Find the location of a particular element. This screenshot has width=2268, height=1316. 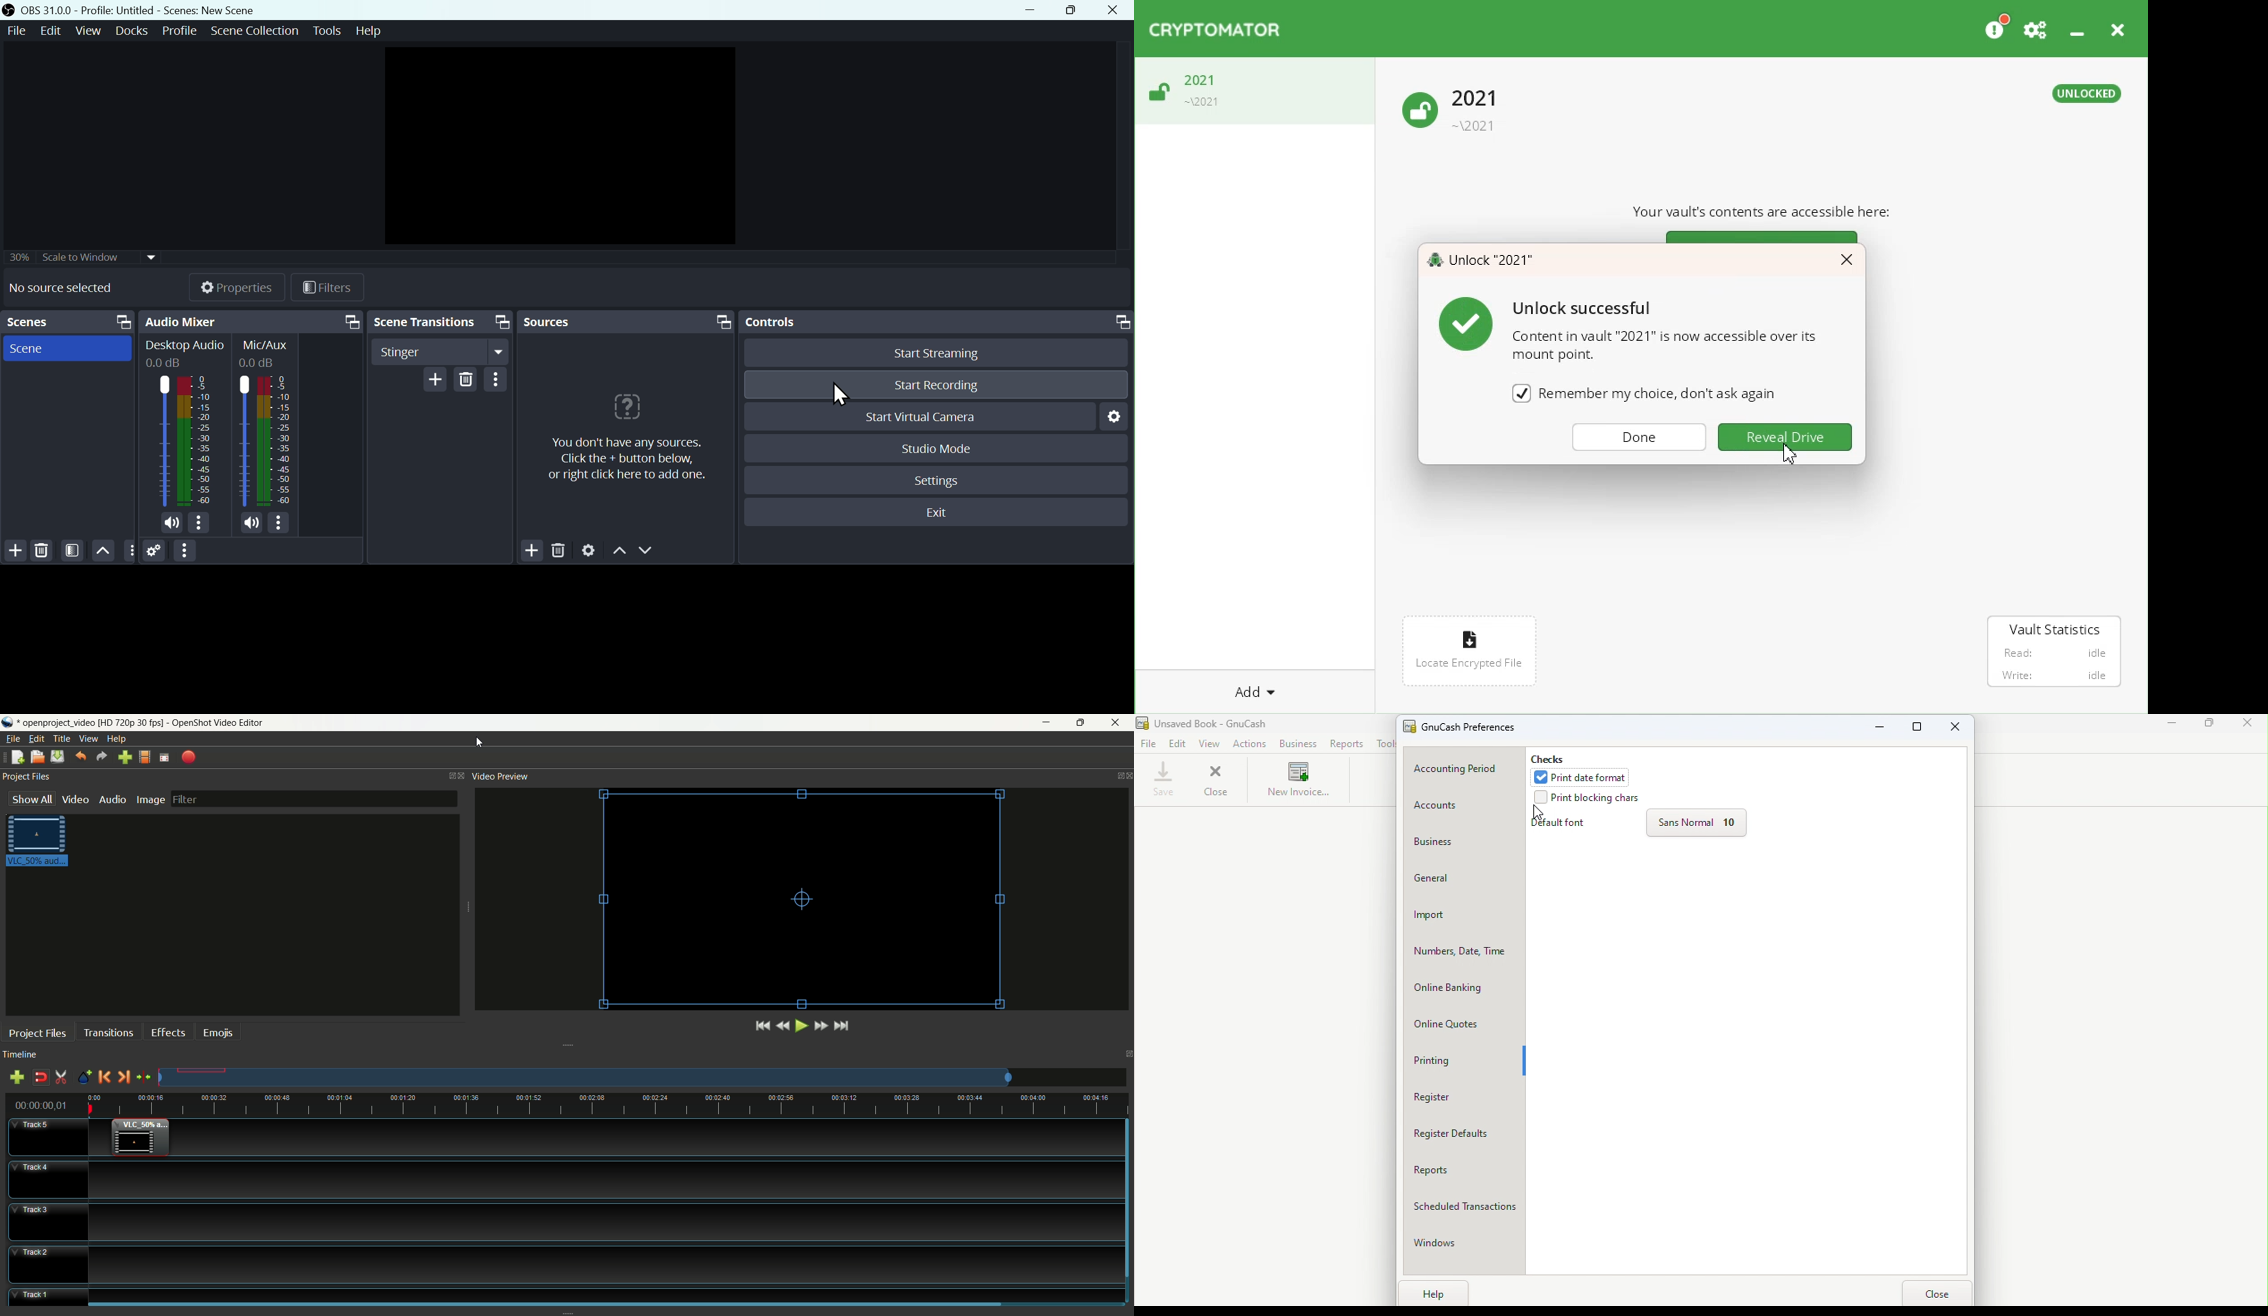

filter is located at coordinates (315, 798).